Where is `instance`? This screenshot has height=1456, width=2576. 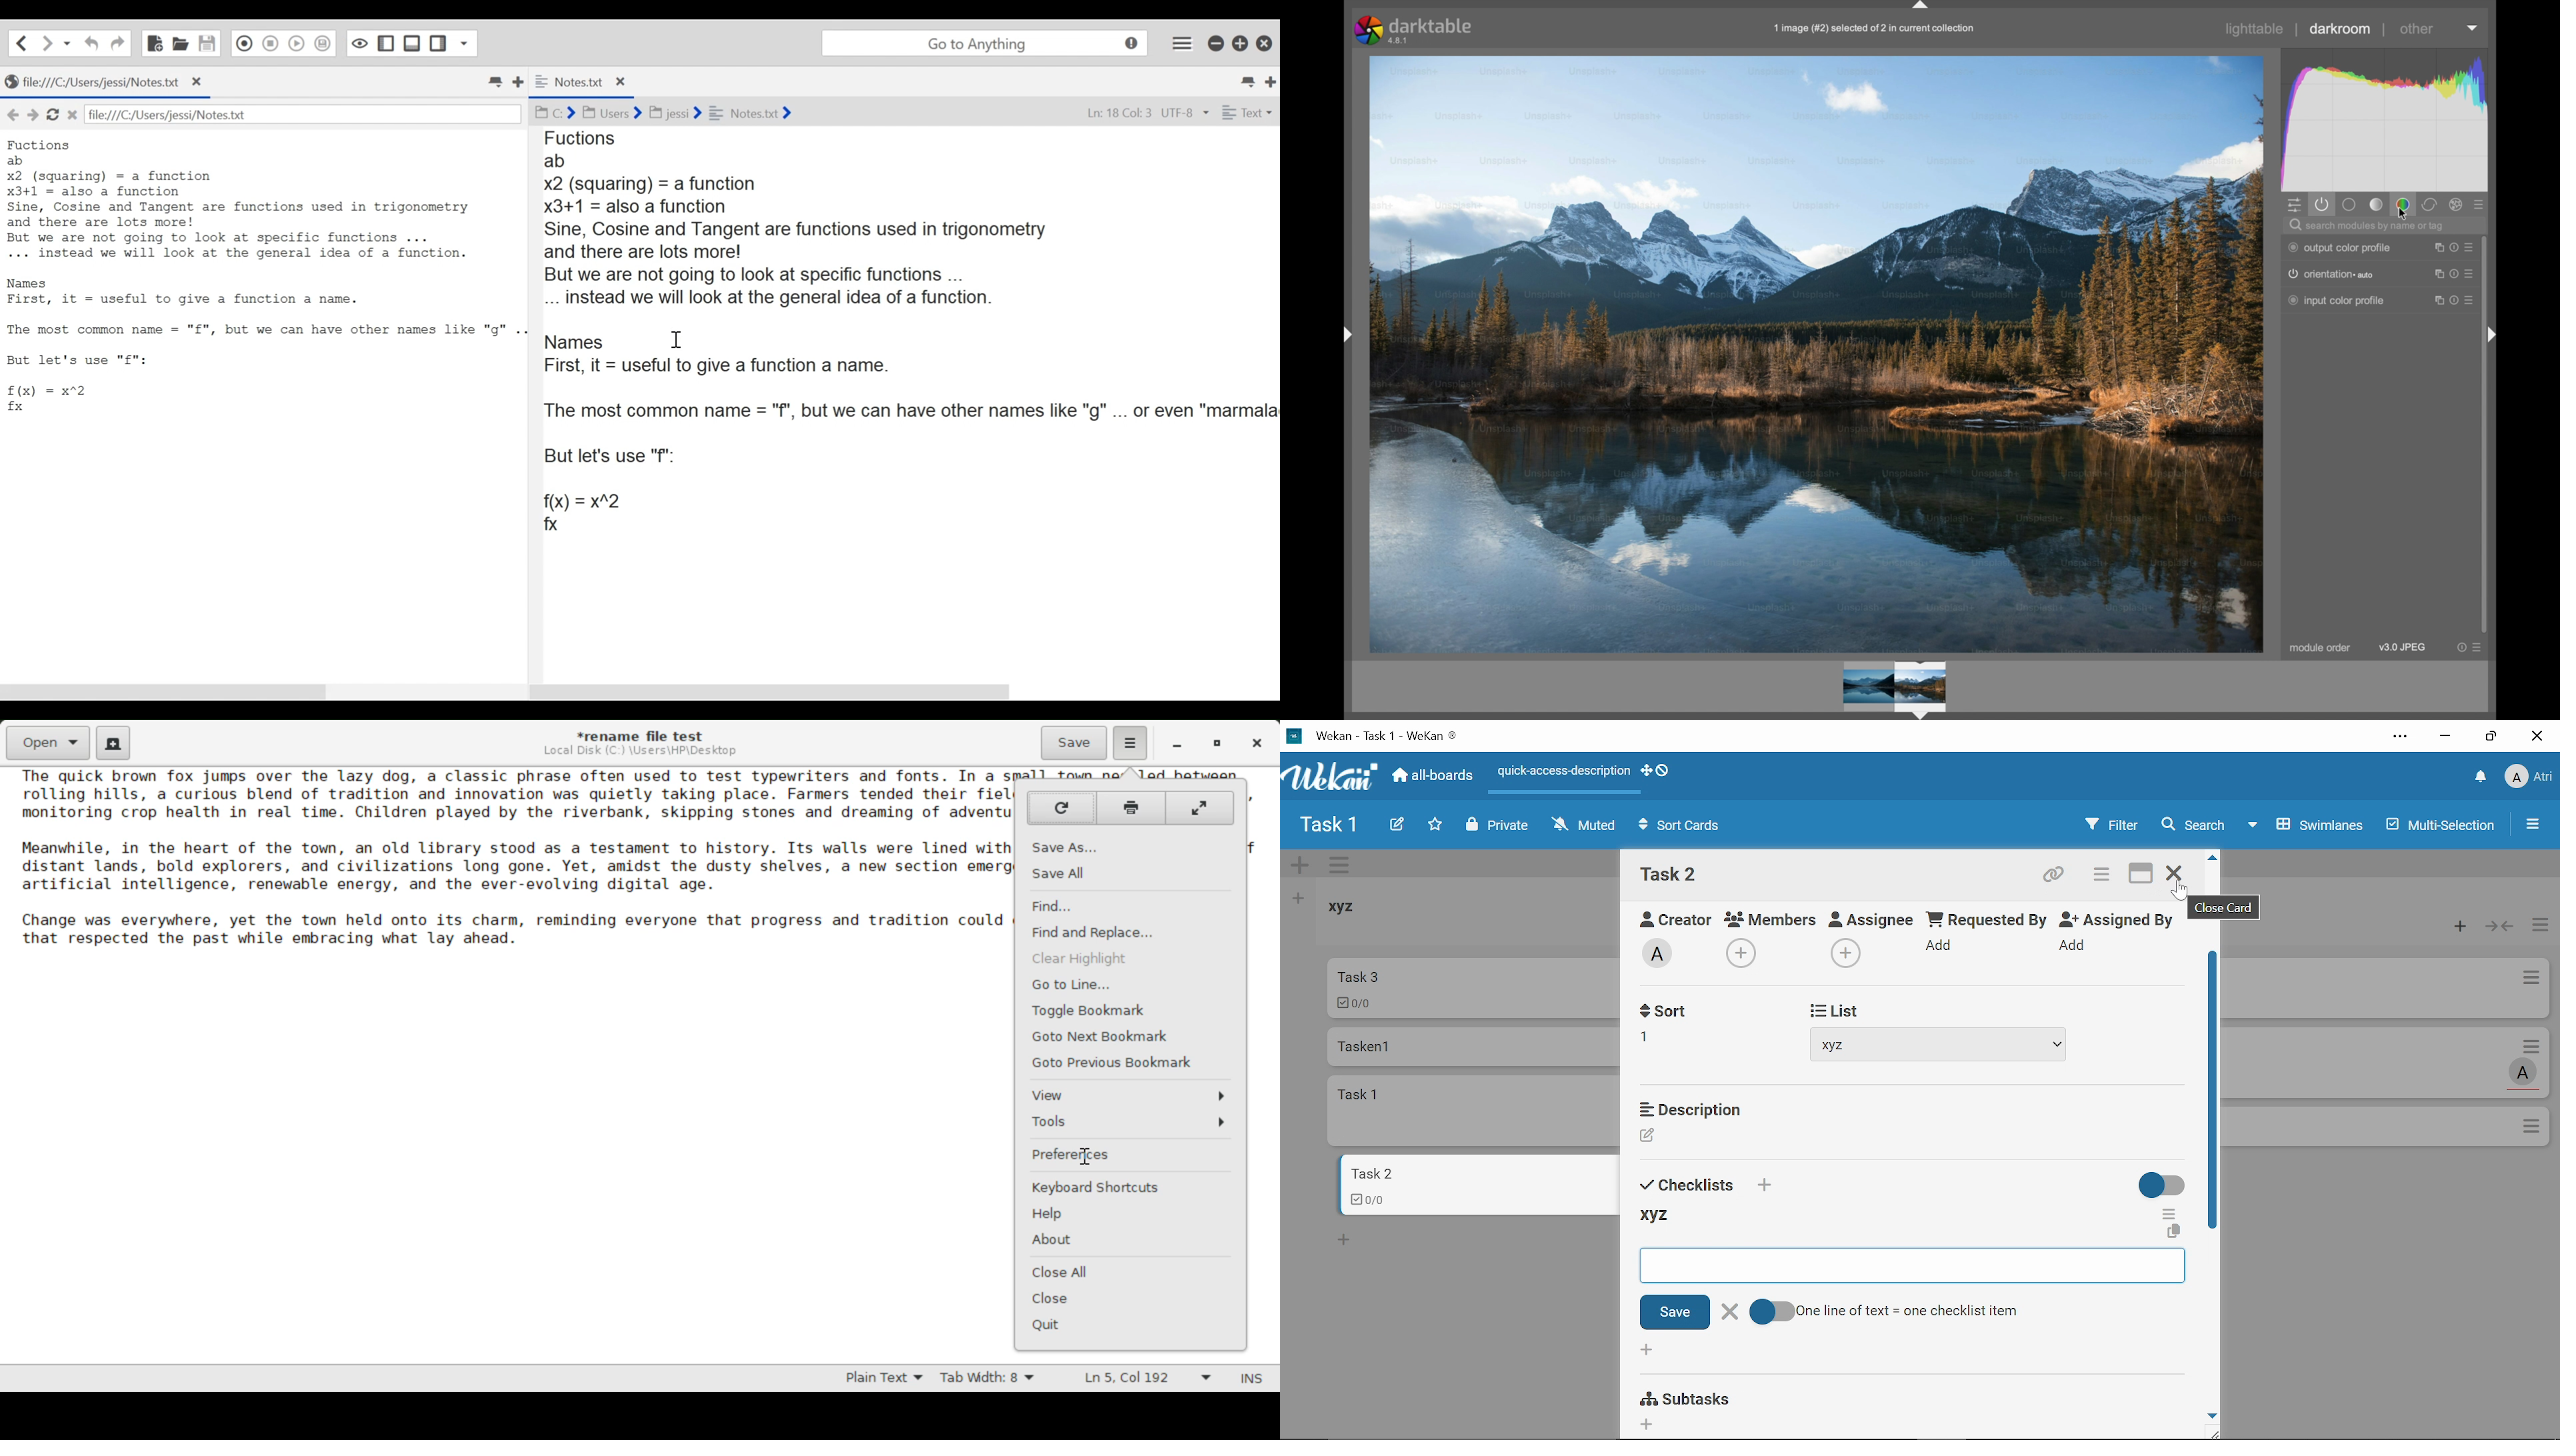 instance is located at coordinates (2435, 274).